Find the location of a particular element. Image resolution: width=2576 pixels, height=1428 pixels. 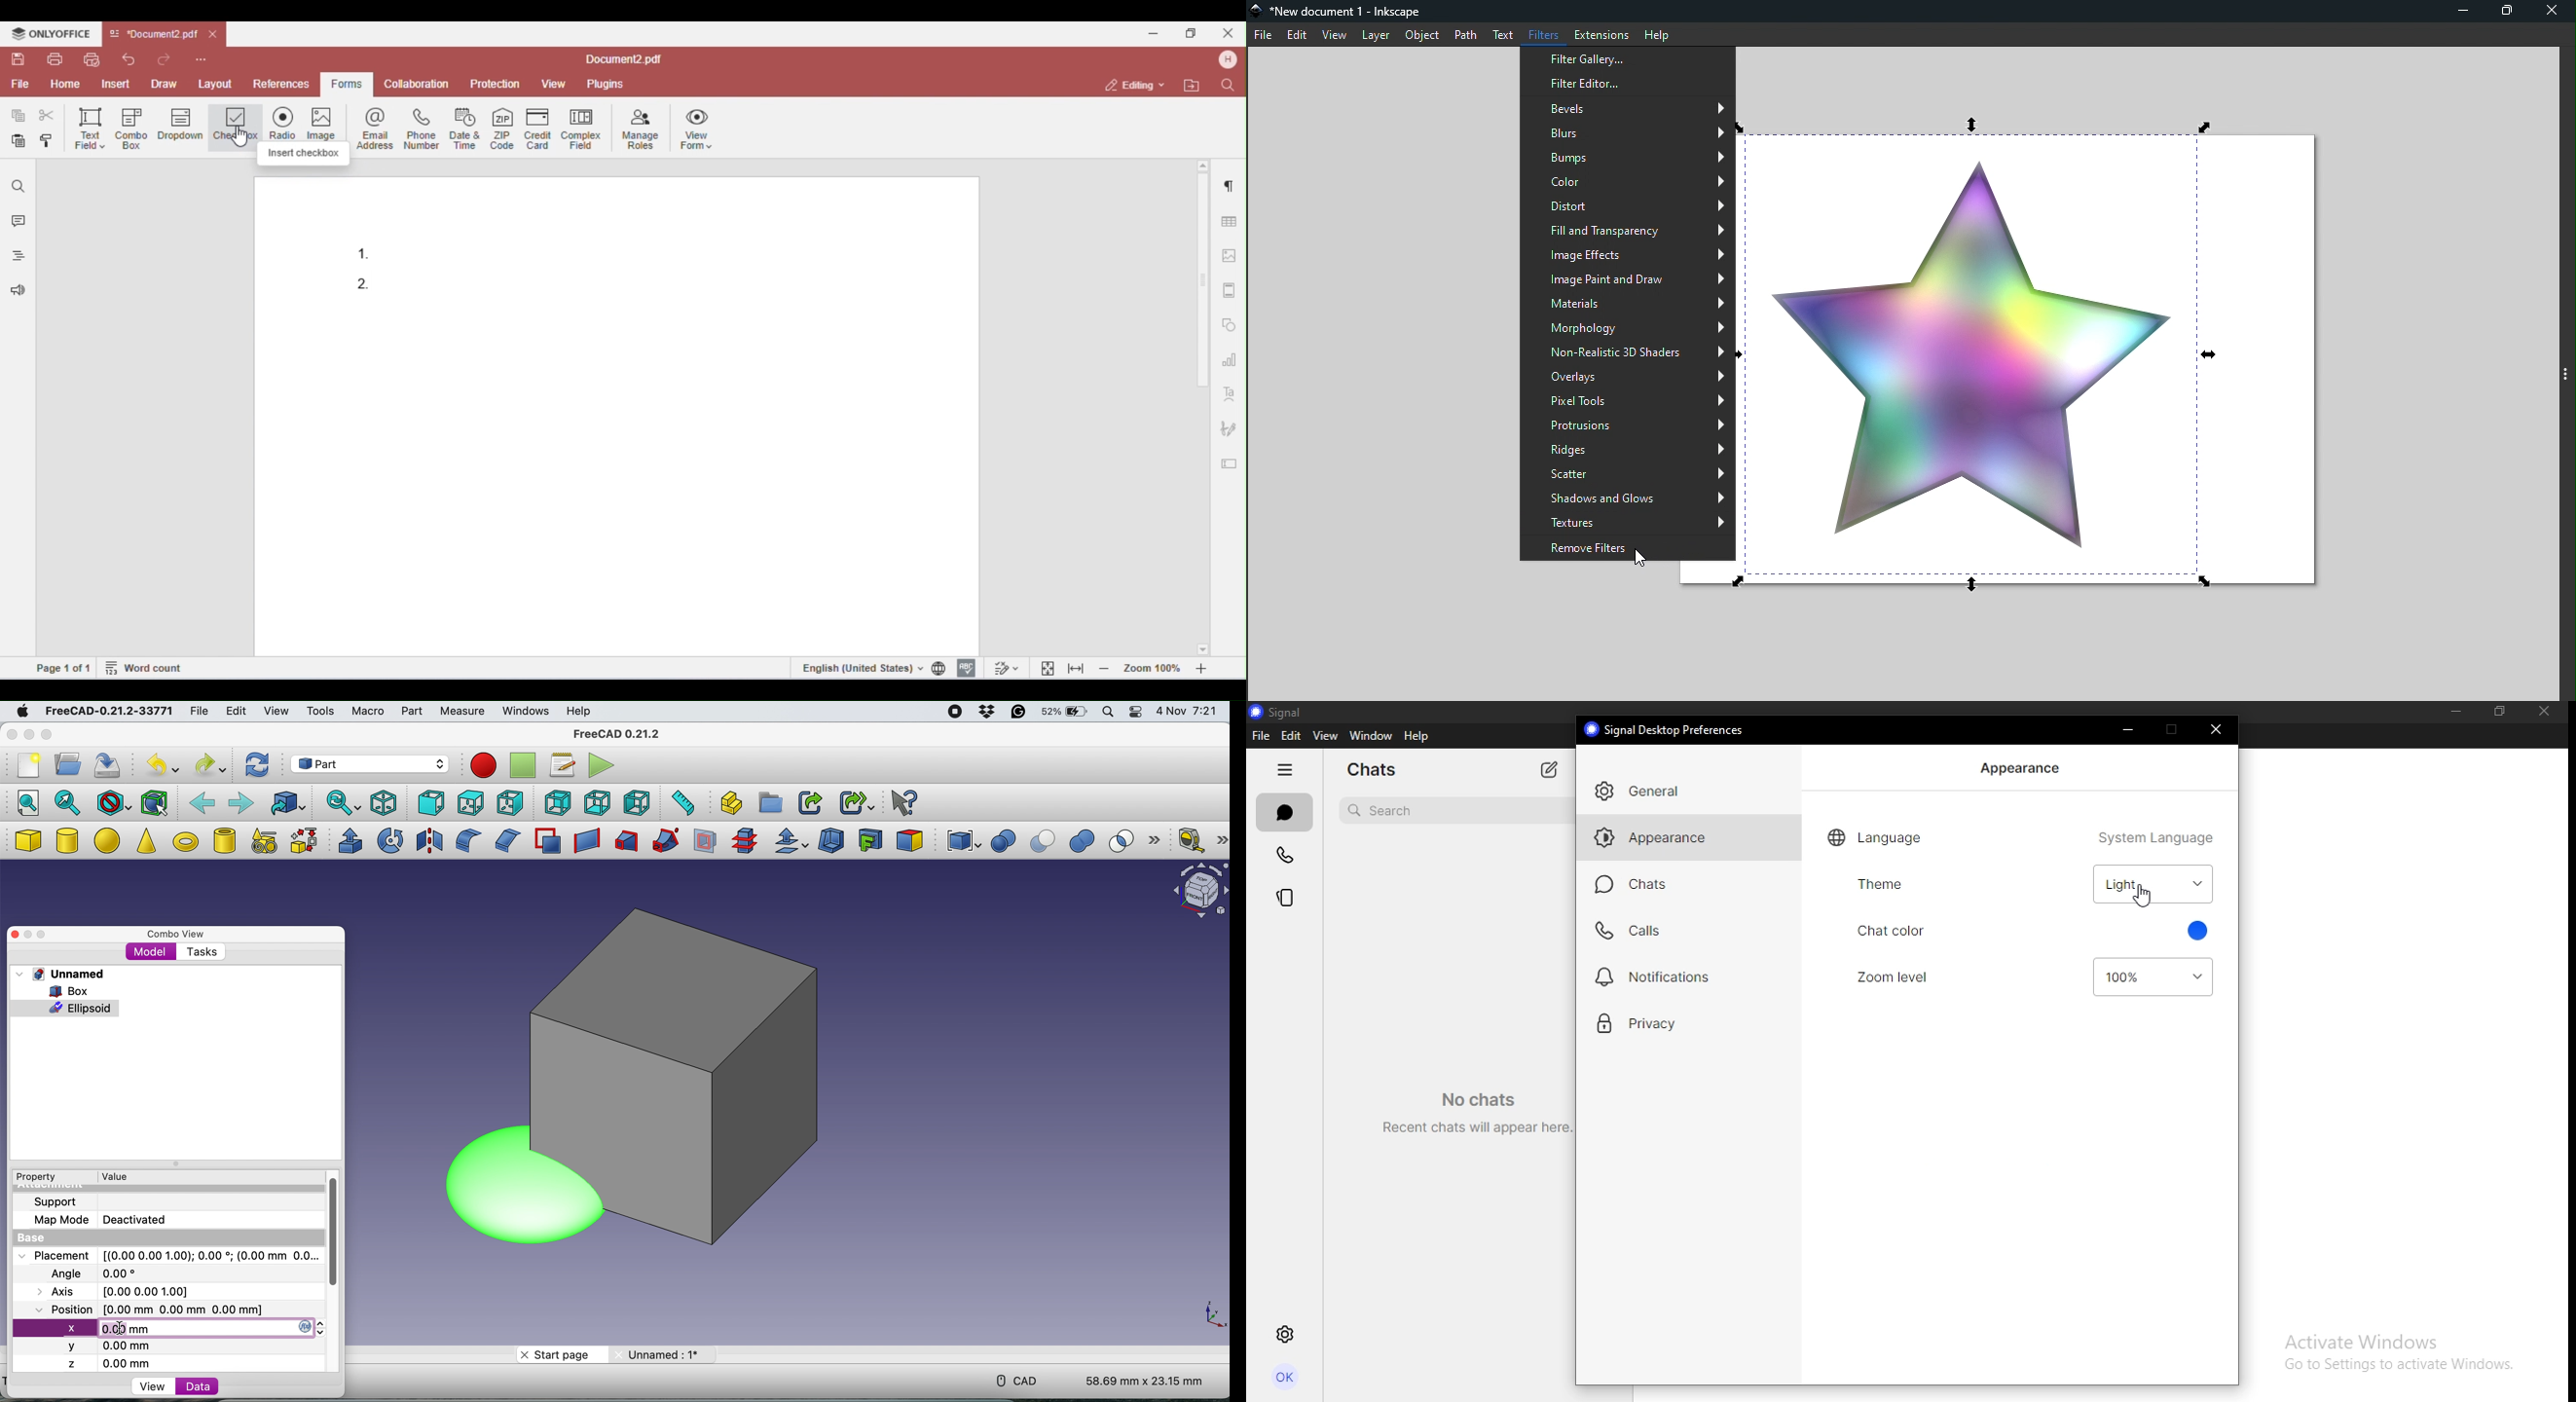

close is located at coordinates (2219, 730).